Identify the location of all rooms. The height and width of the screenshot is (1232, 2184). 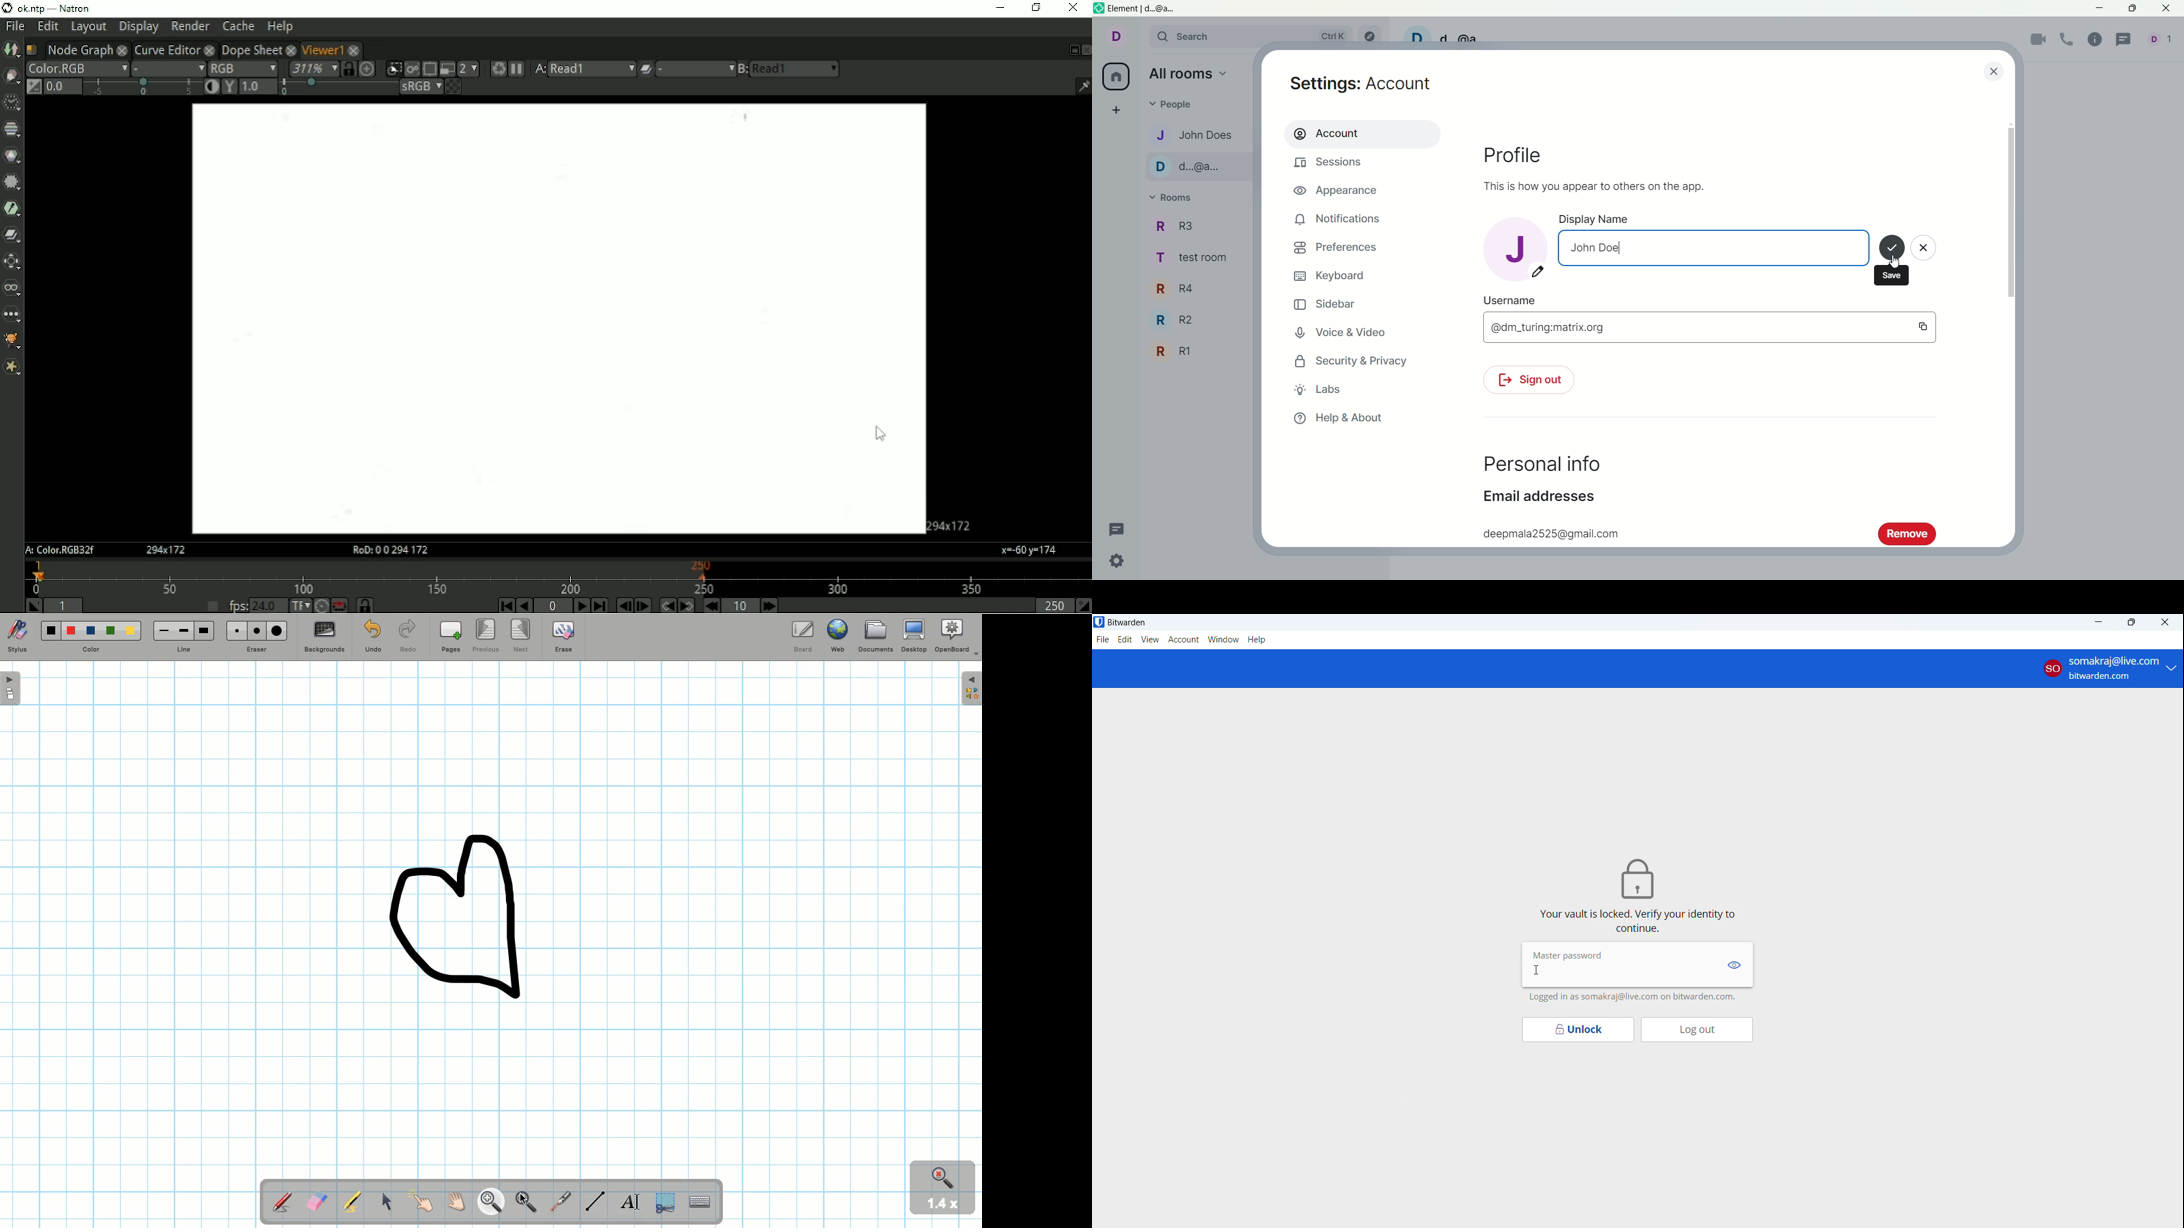
(1189, 76).